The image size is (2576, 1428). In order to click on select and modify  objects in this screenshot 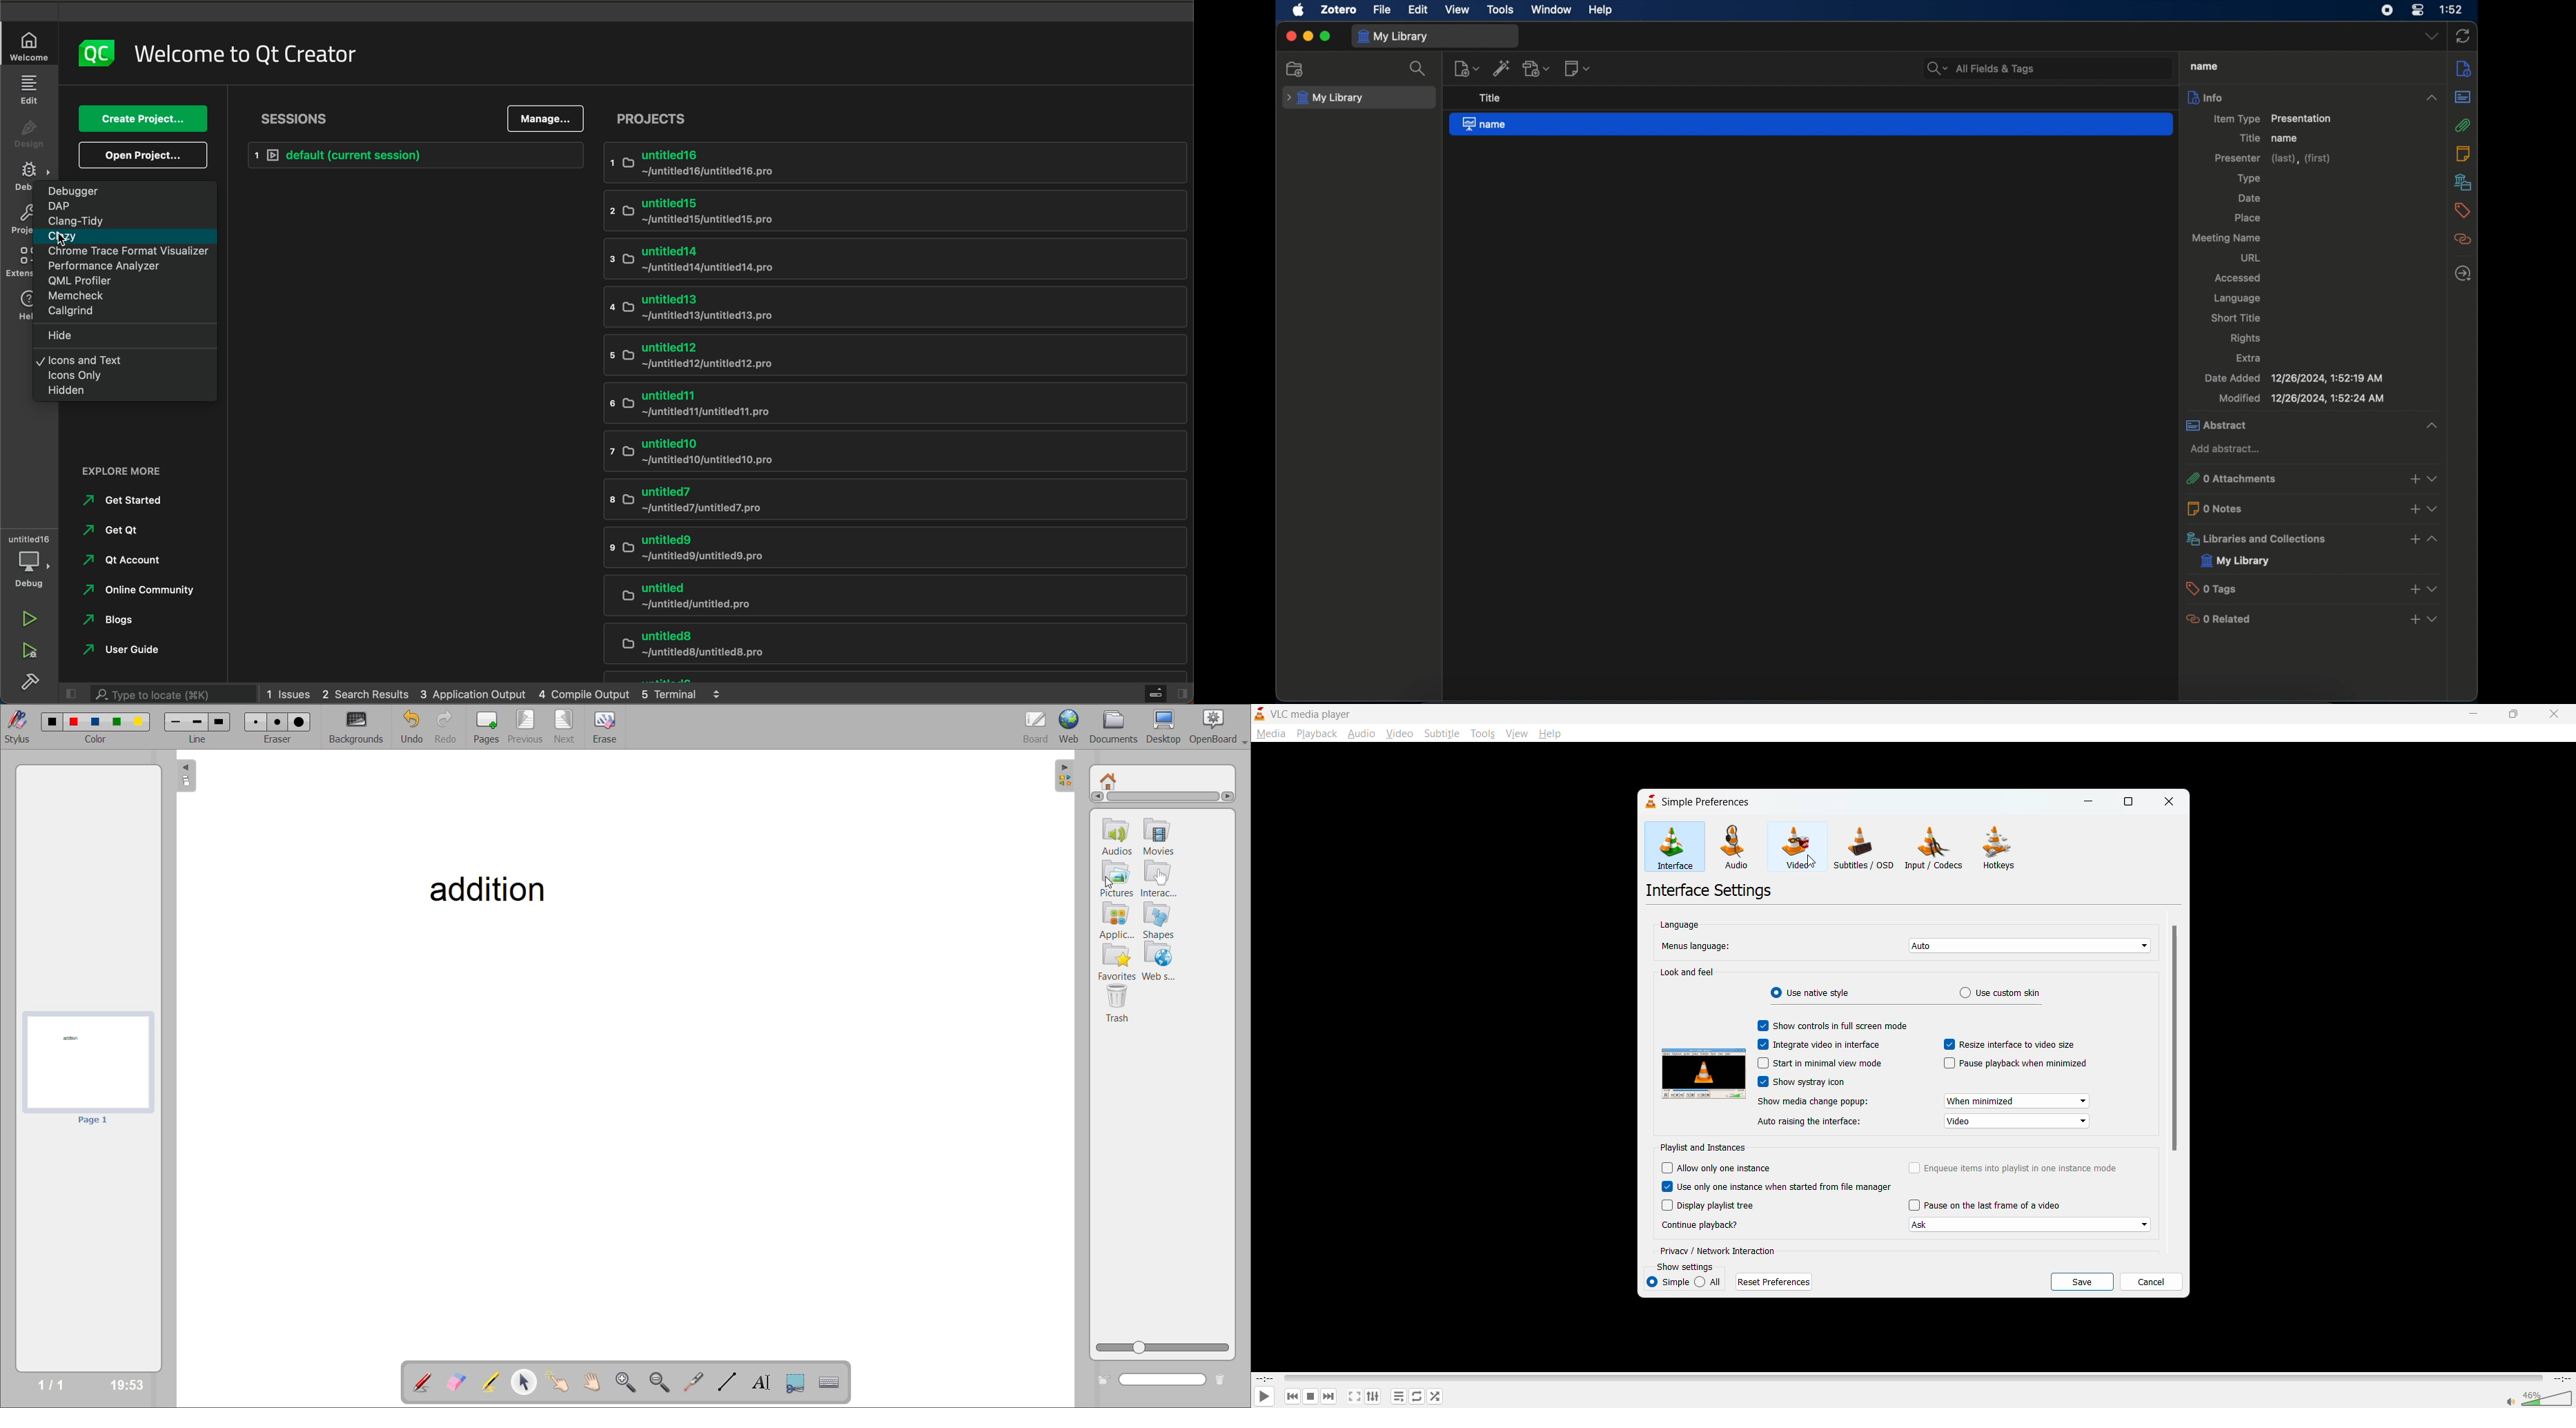, I will do `click(527, 1383)`.